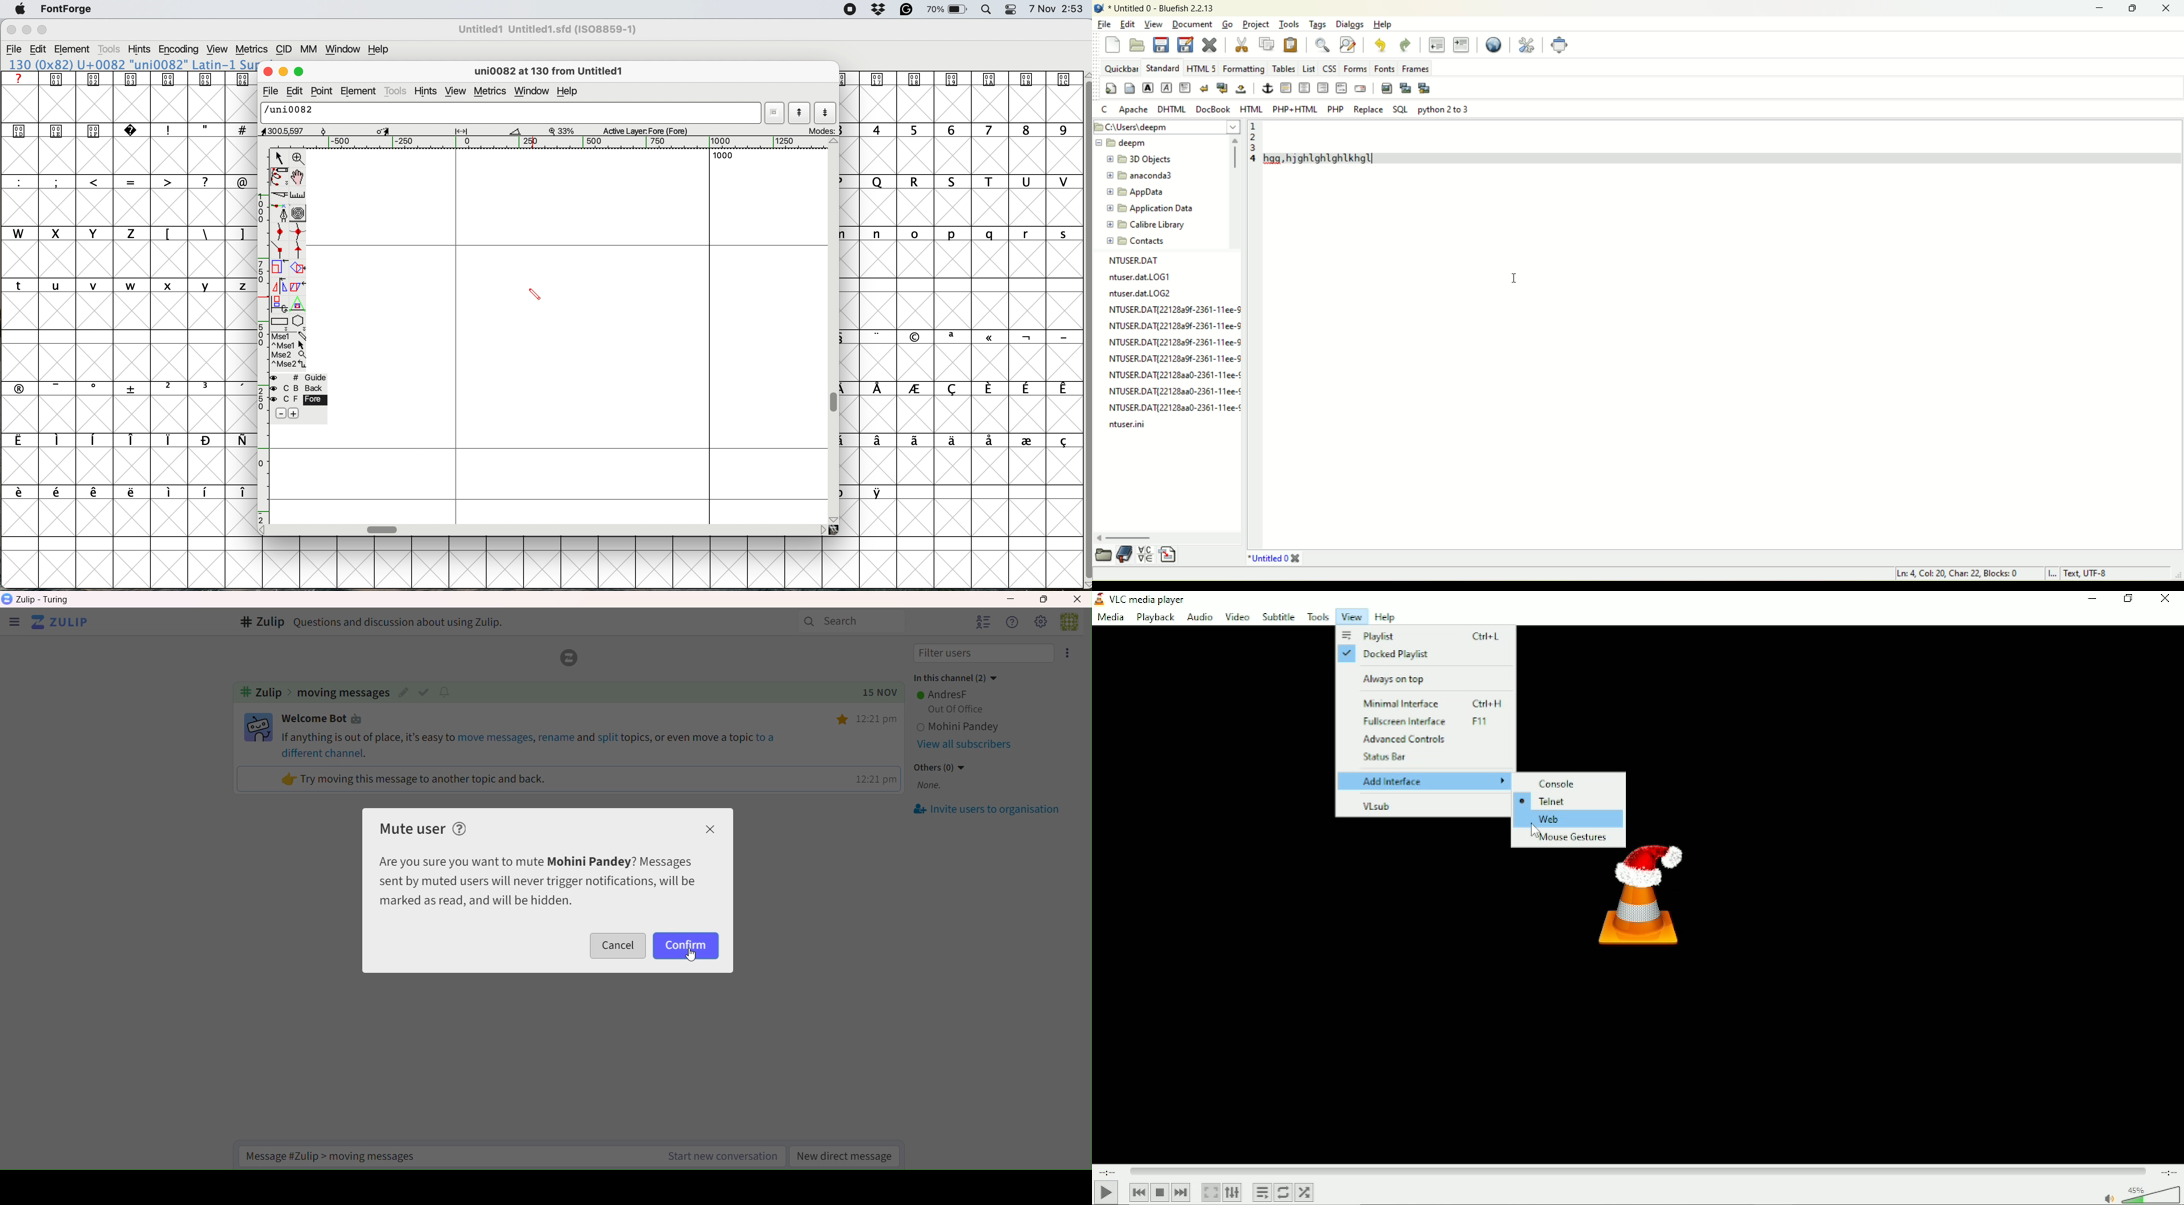 Image resolution: width=2184 pixels, height=1232 pixels. I want to click on point, so click(324, 91).